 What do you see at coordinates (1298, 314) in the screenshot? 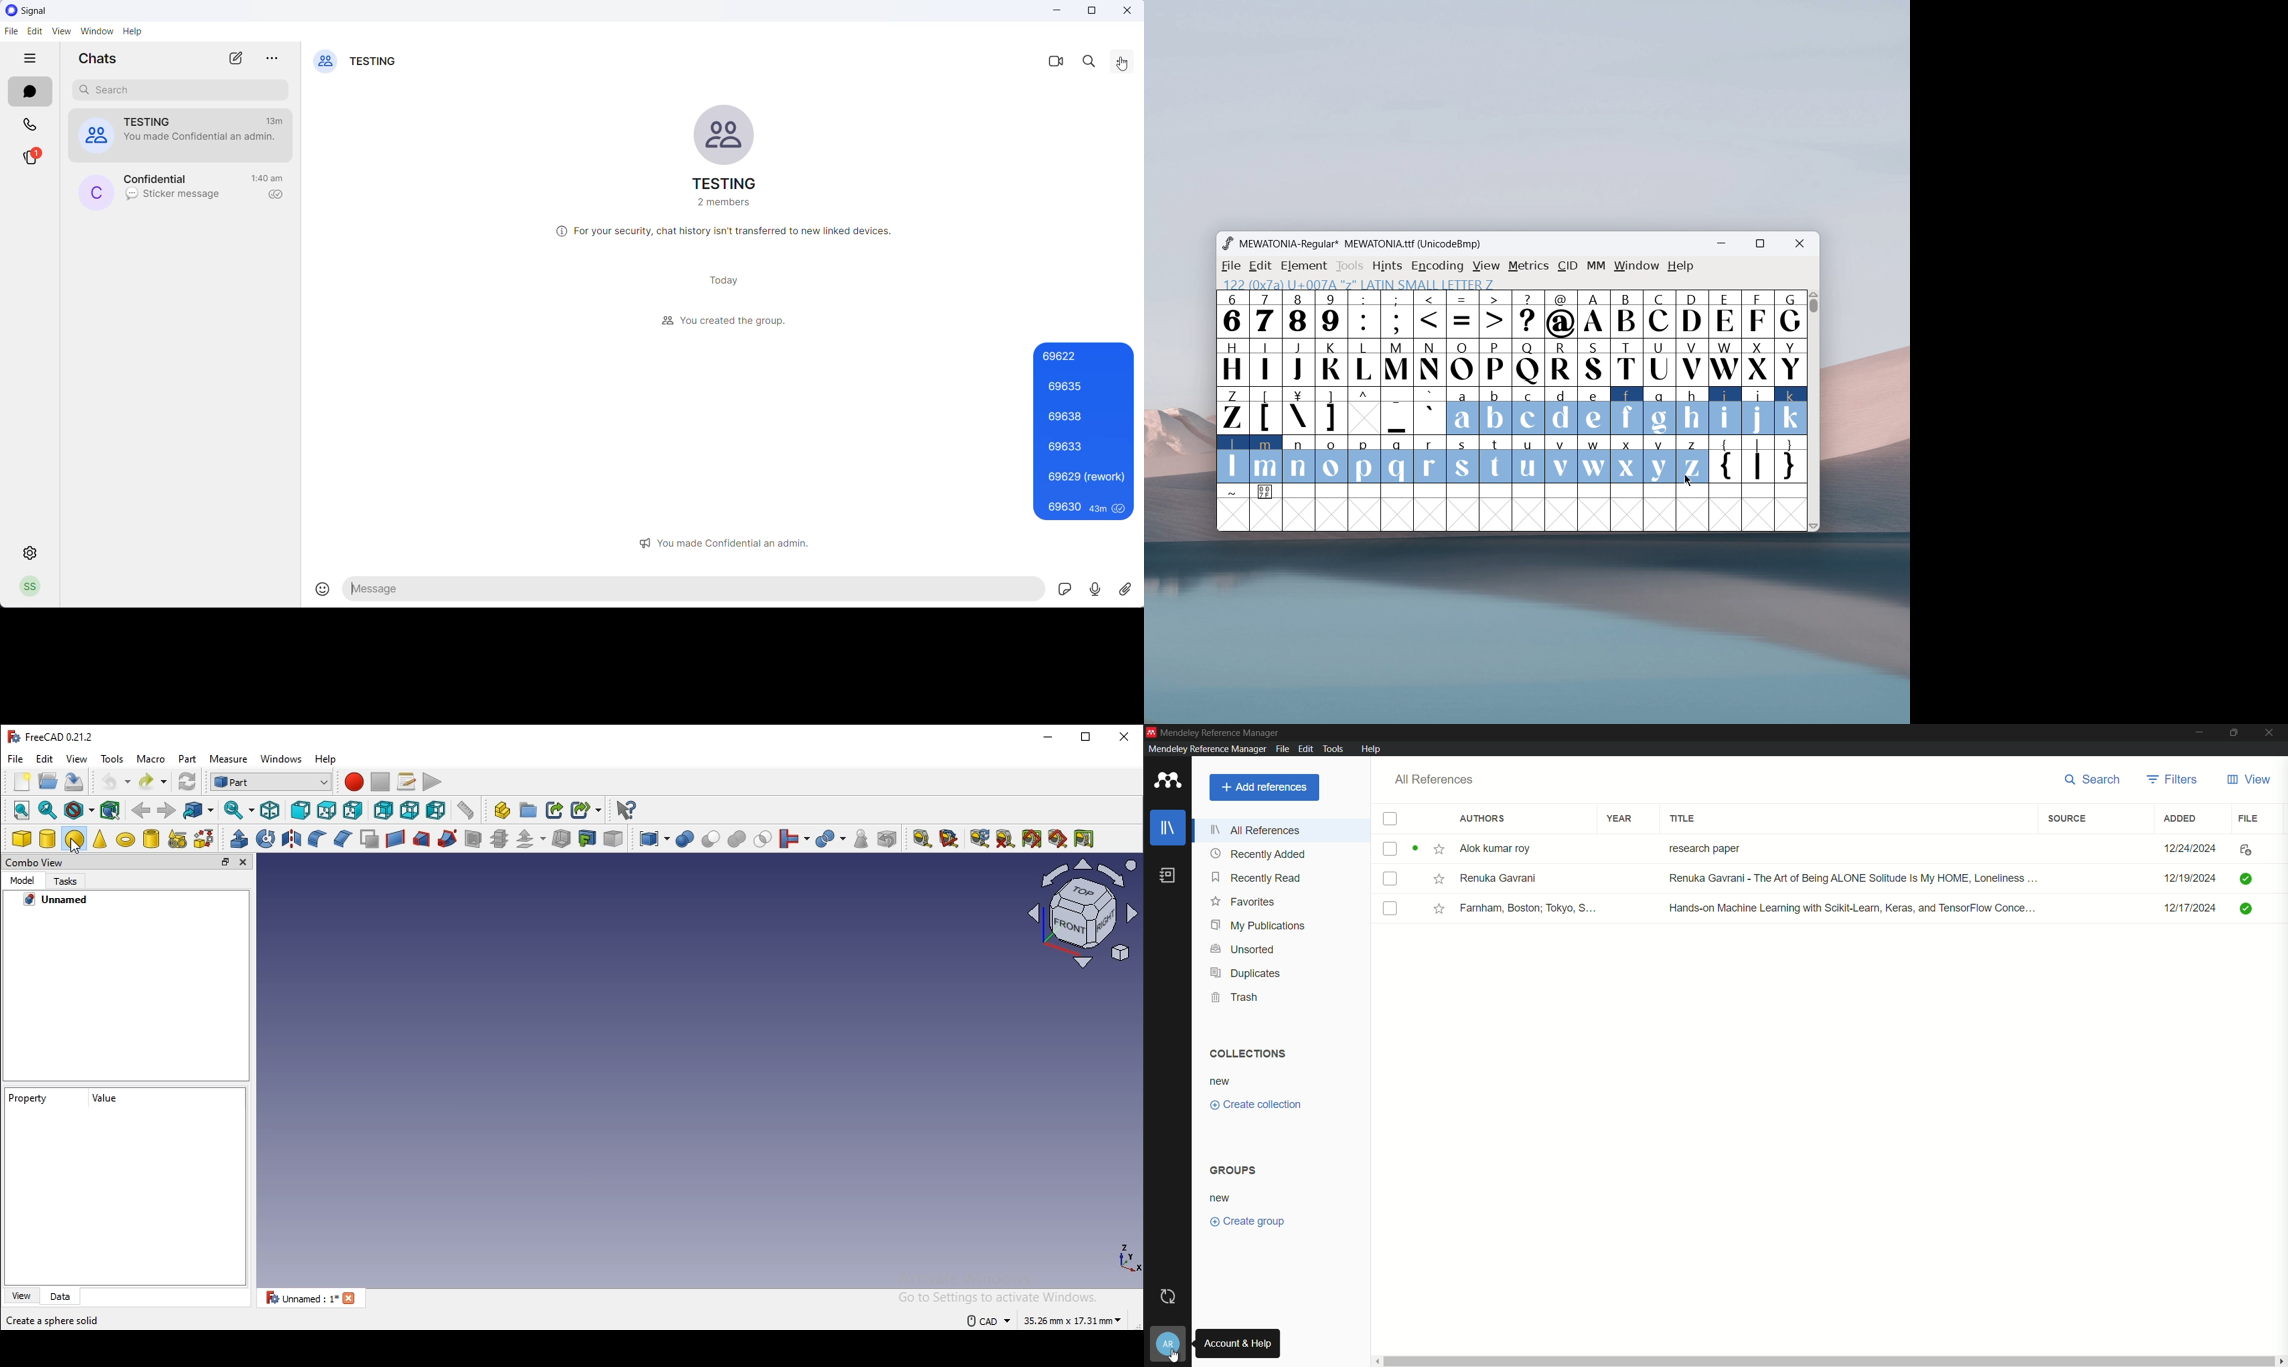
I see `8` at bounding box center [1298, 314].